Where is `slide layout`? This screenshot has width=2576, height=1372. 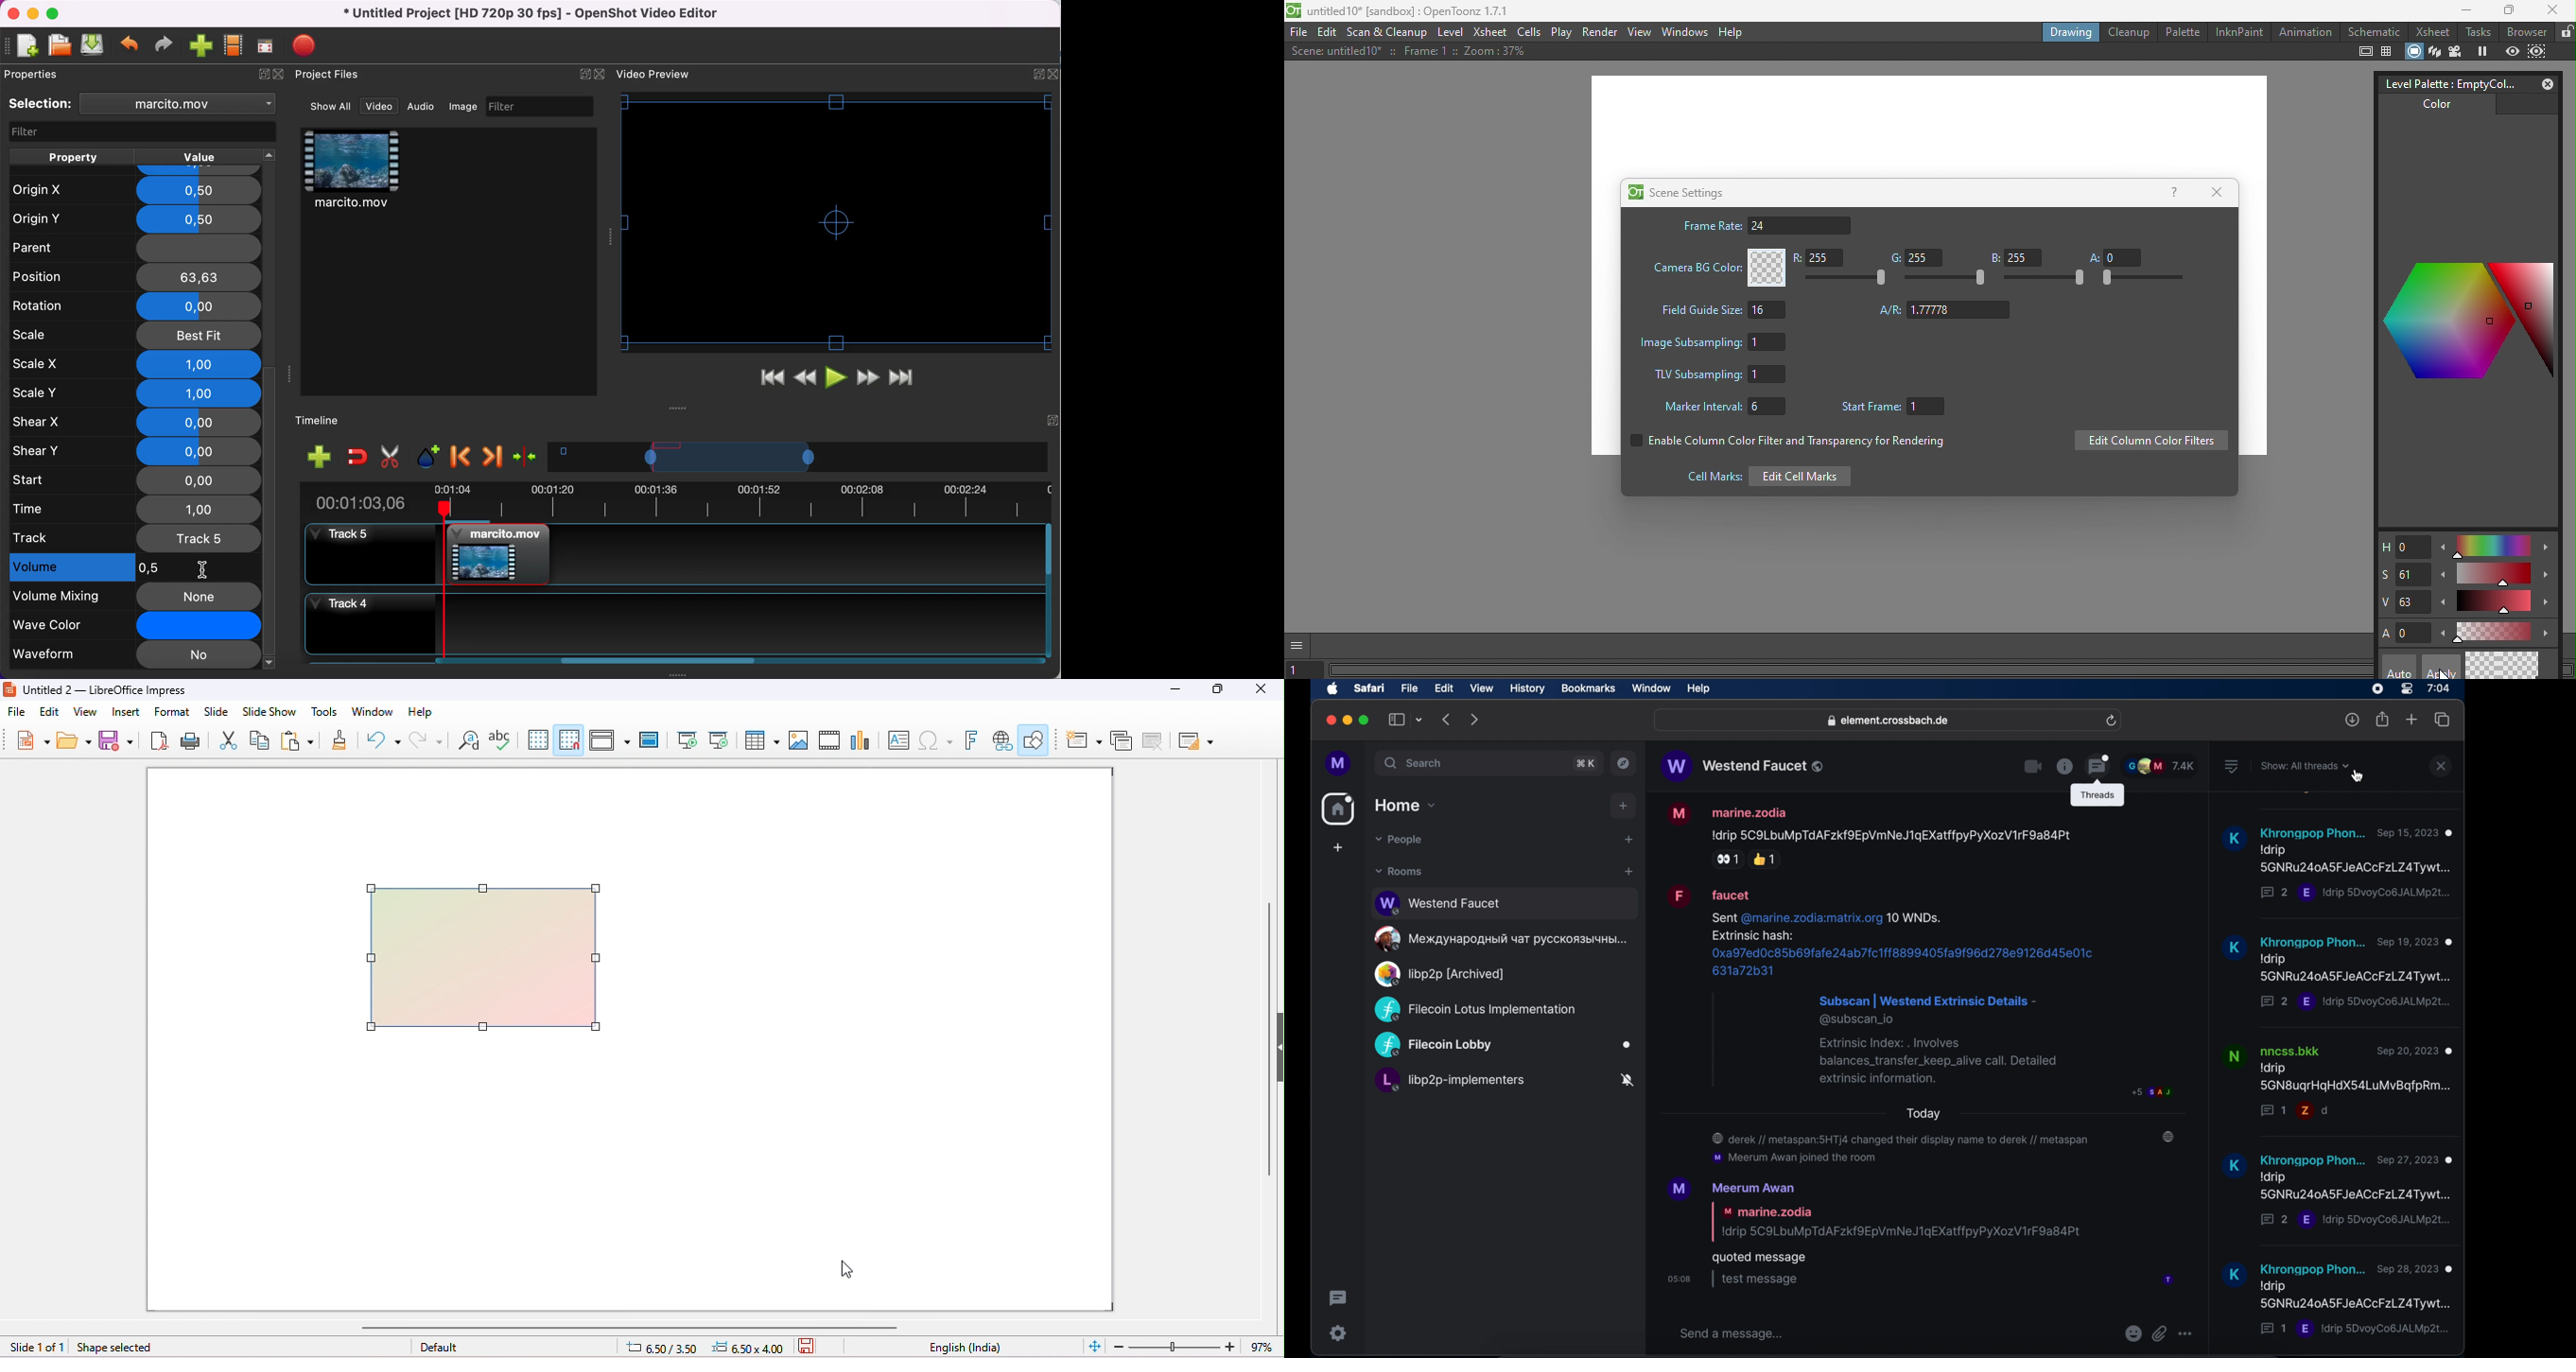 slide layout is located at coordinates (1198, 742).